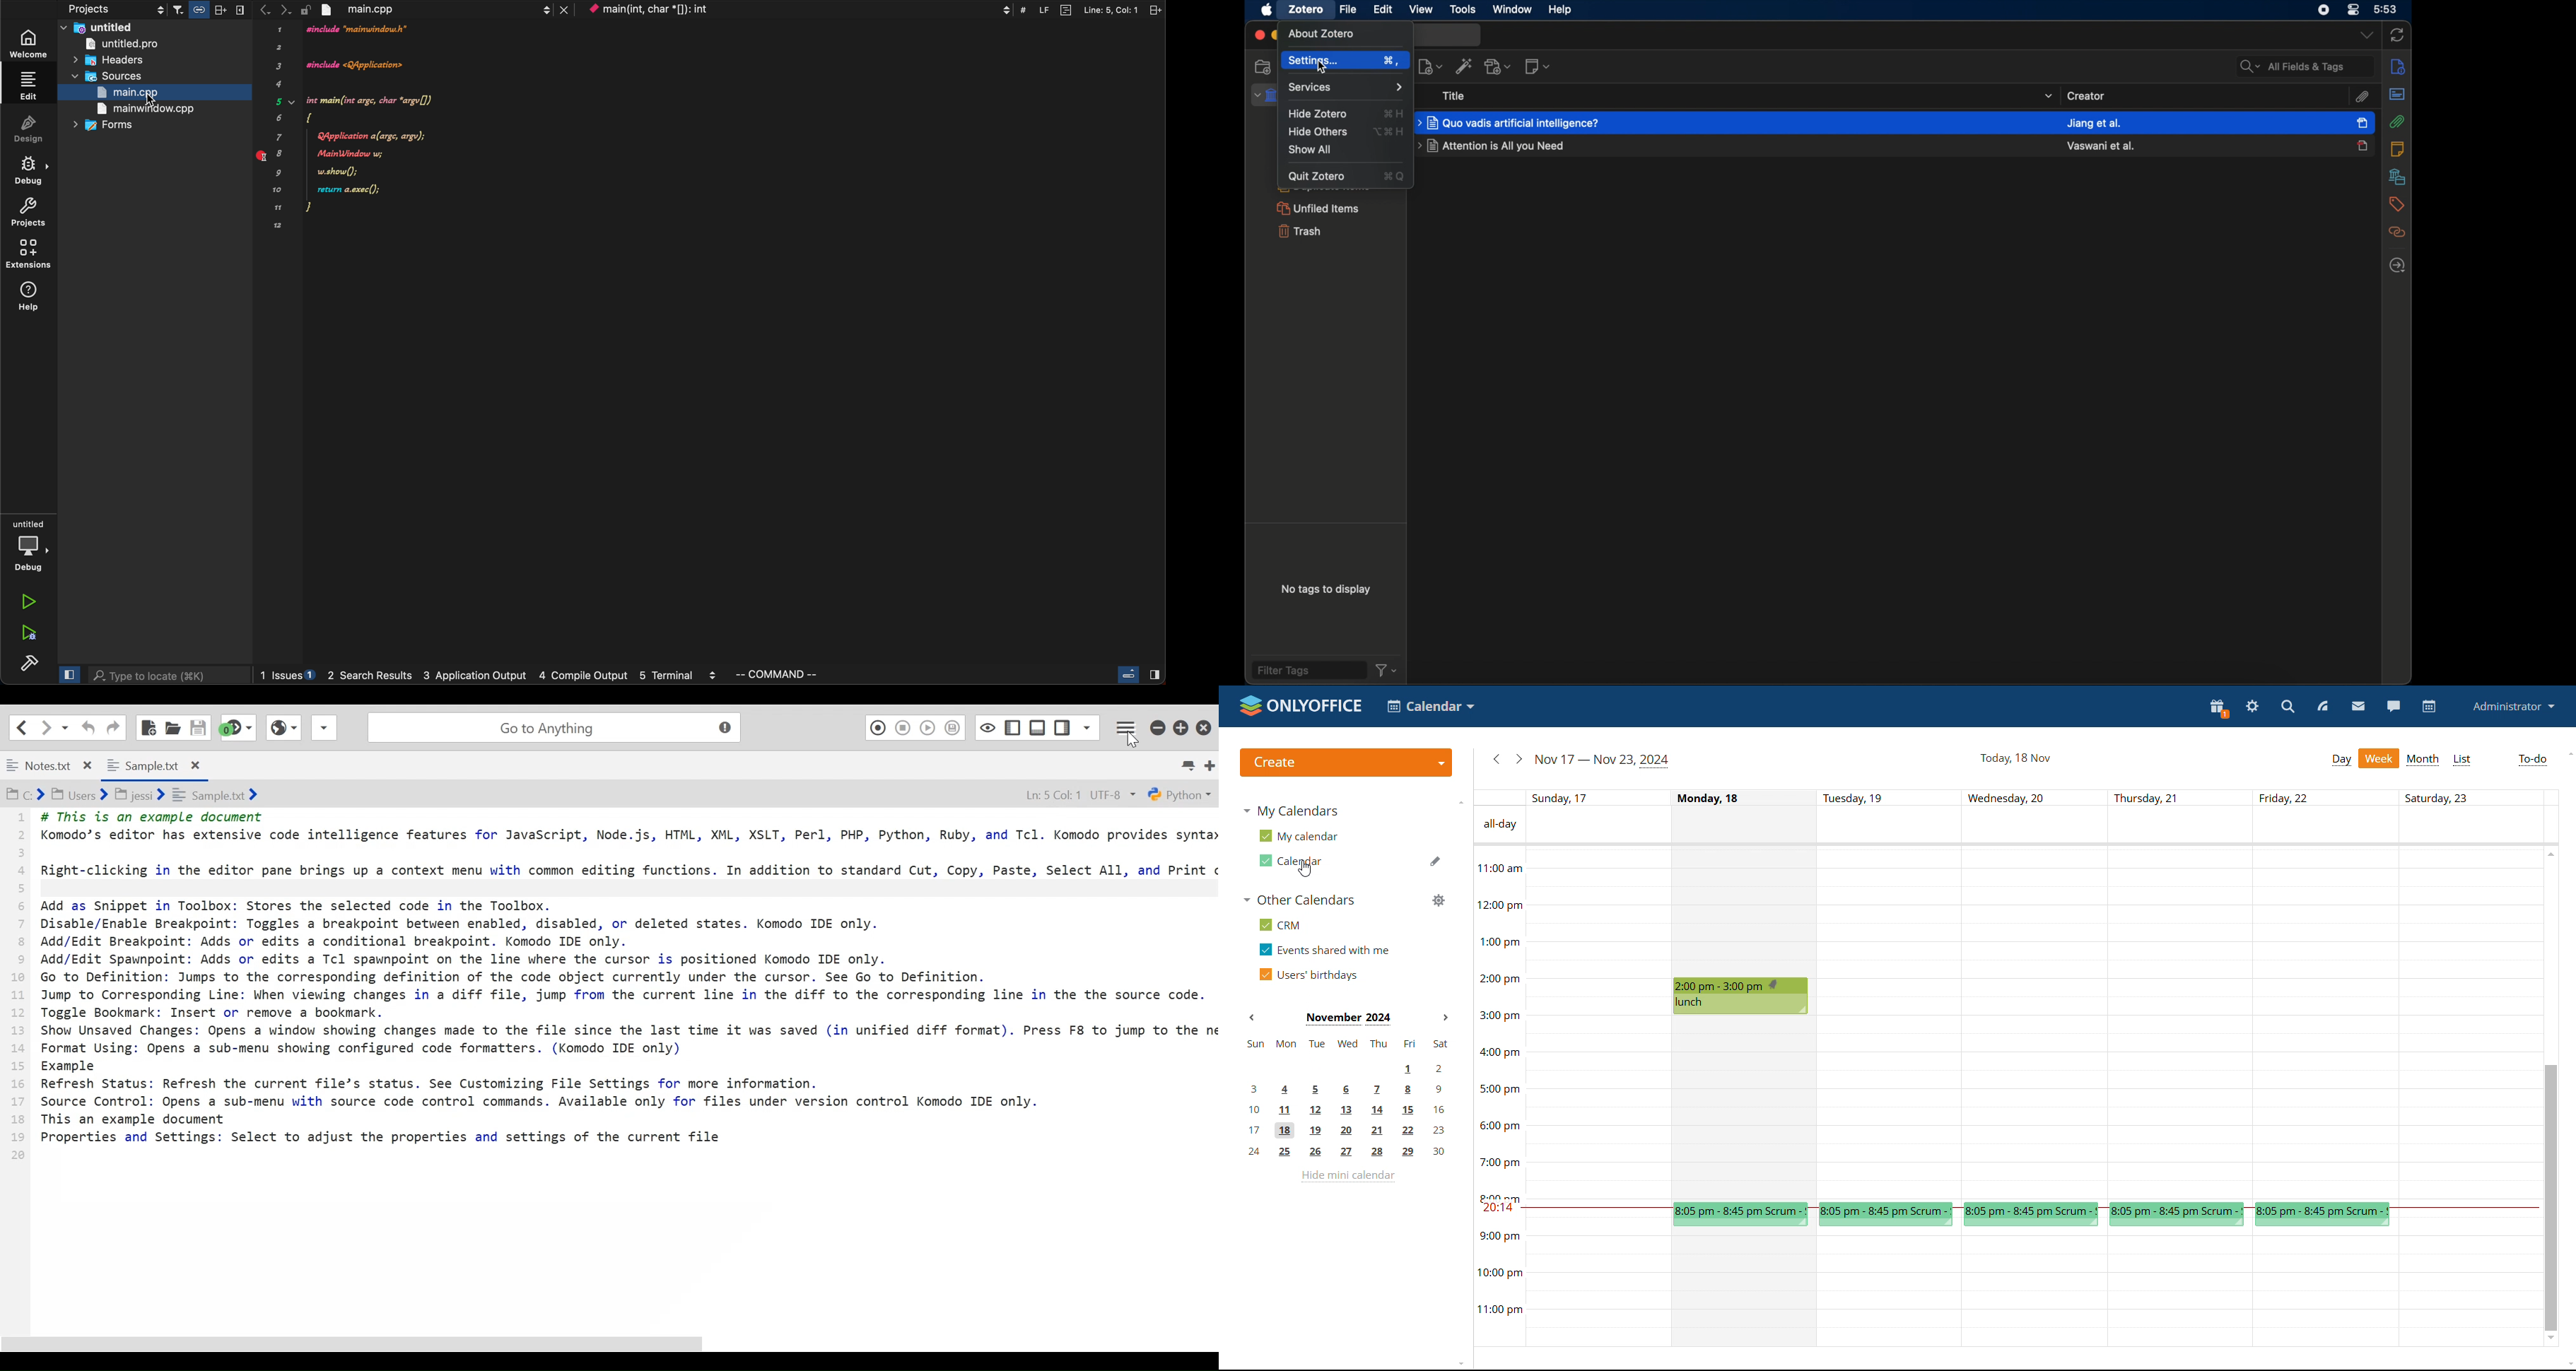 This screenshot has width=2576, height=1372. Describe the element at coordinates (1302, 707) in the screenshot. I see `logo` at that location.